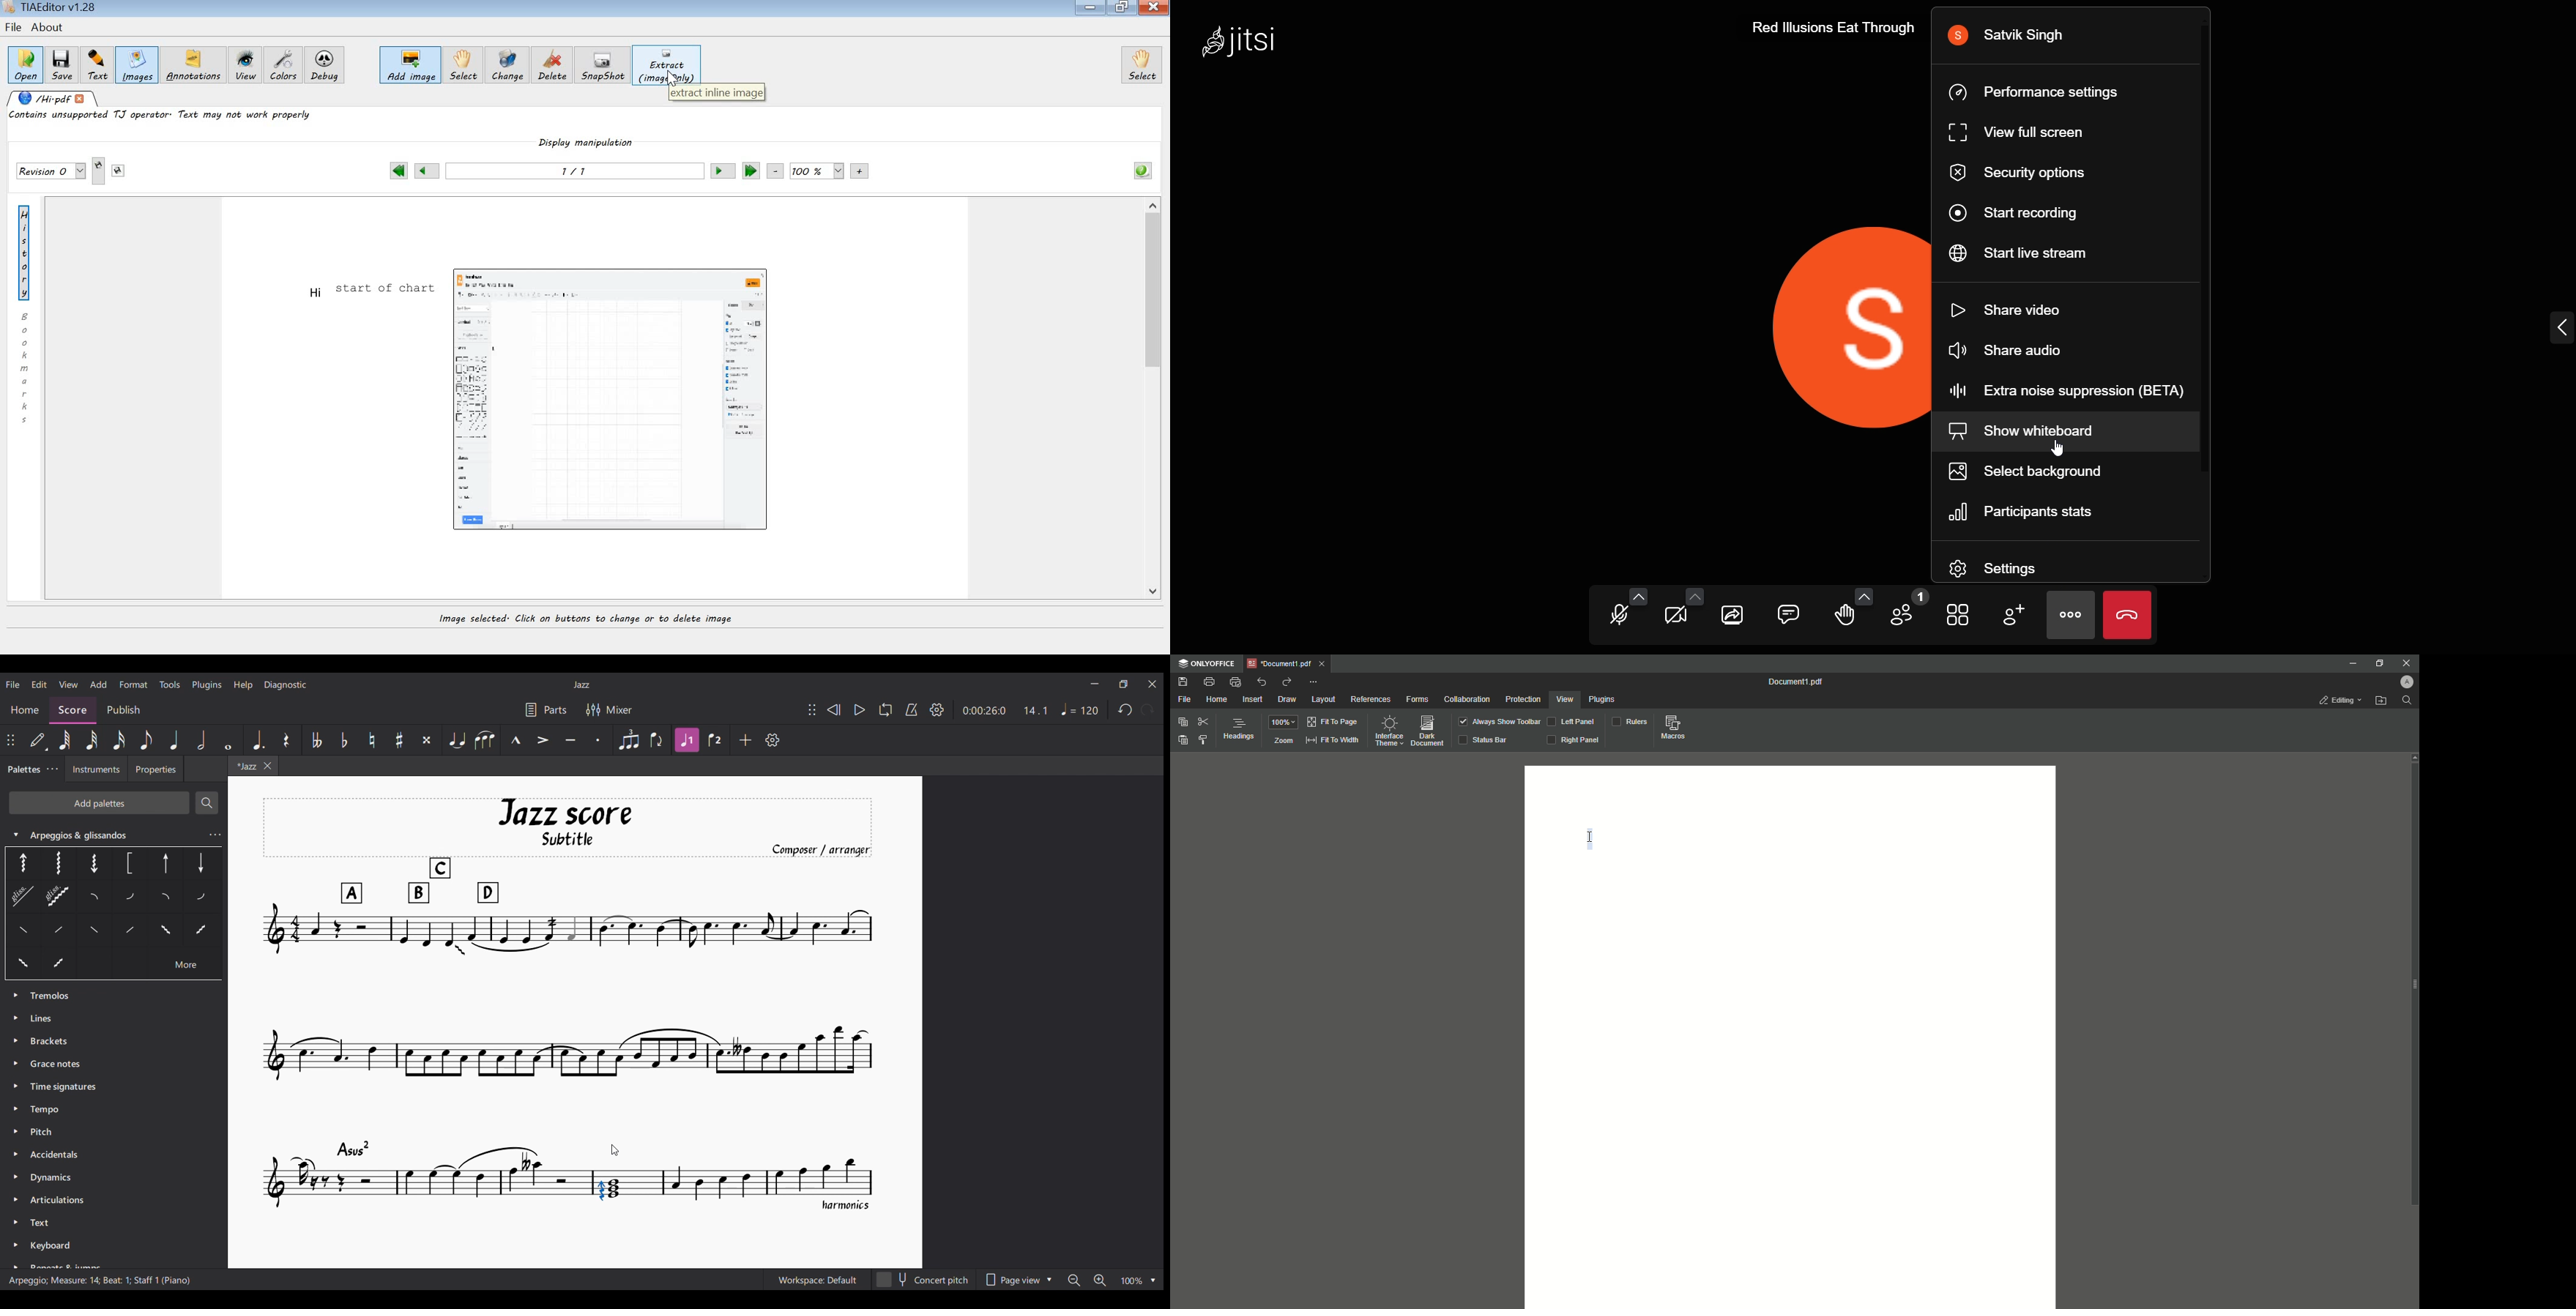 Image resolution: width=2576 pixels, height=1316 pixels. Describe the element at coordinates (54, 993) in the screenshot. I see `Palette options` at that location.